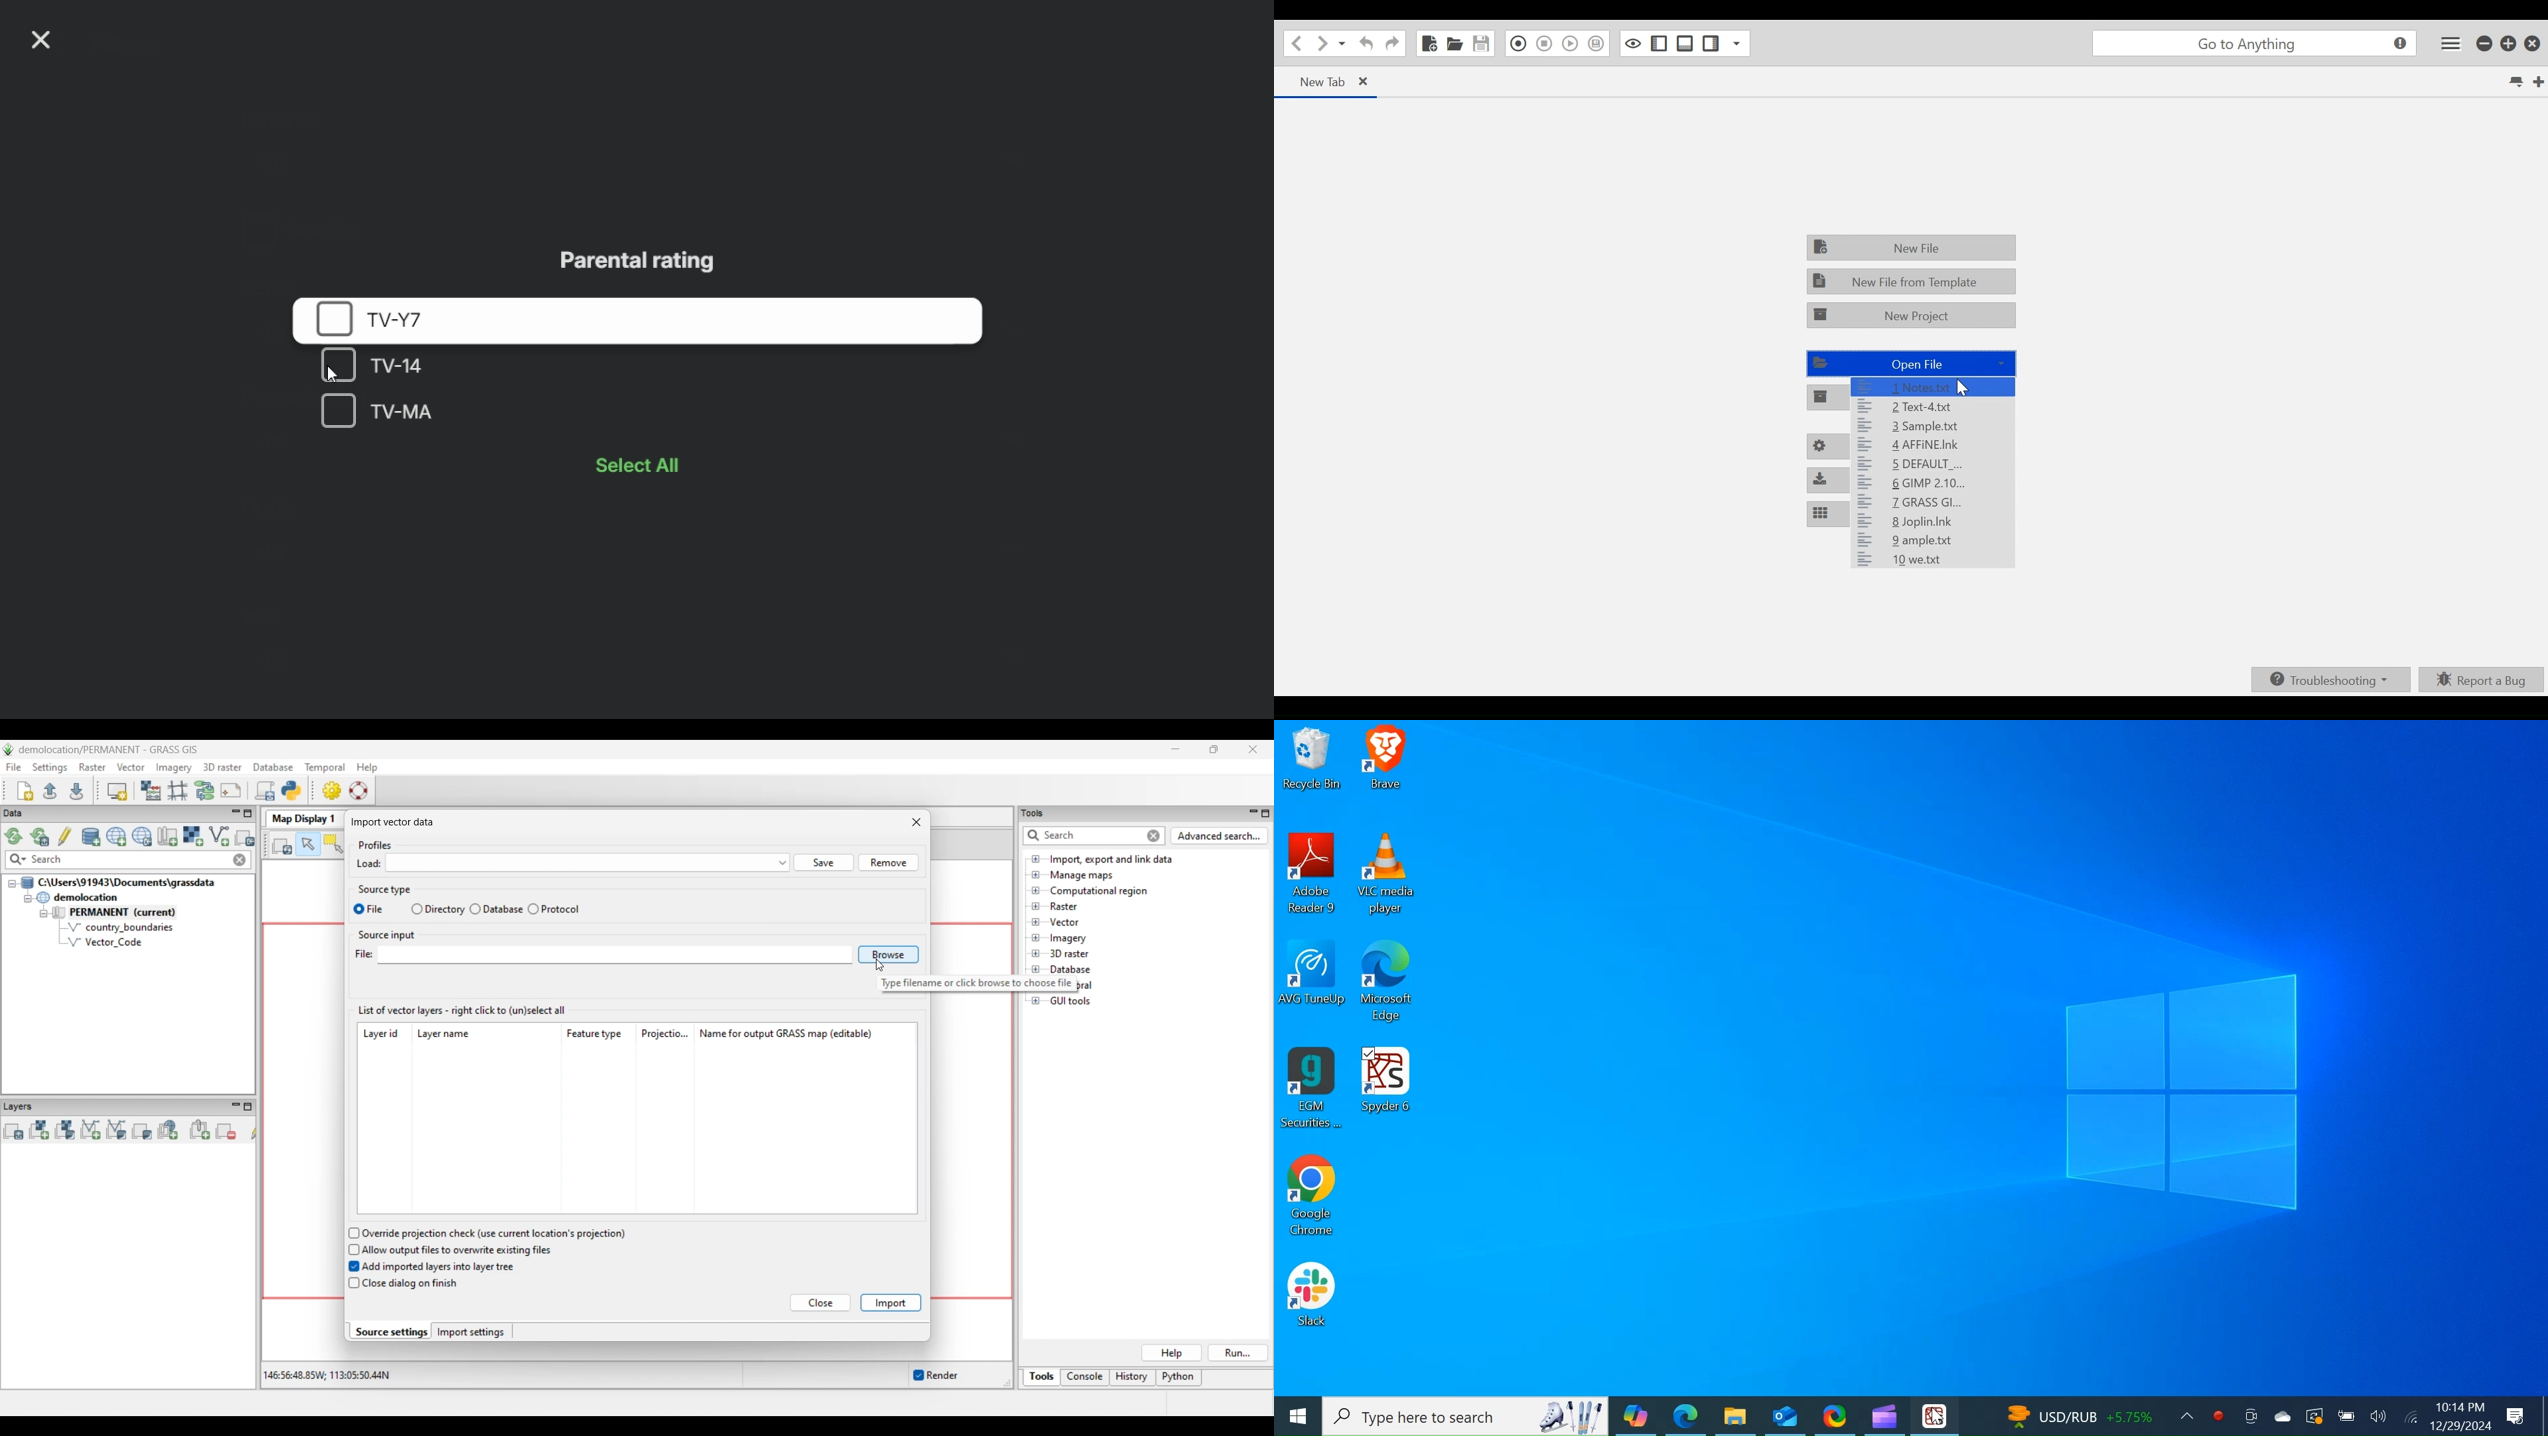  I want to click on VLC Media Desktop Icon, so click(1389, 874).